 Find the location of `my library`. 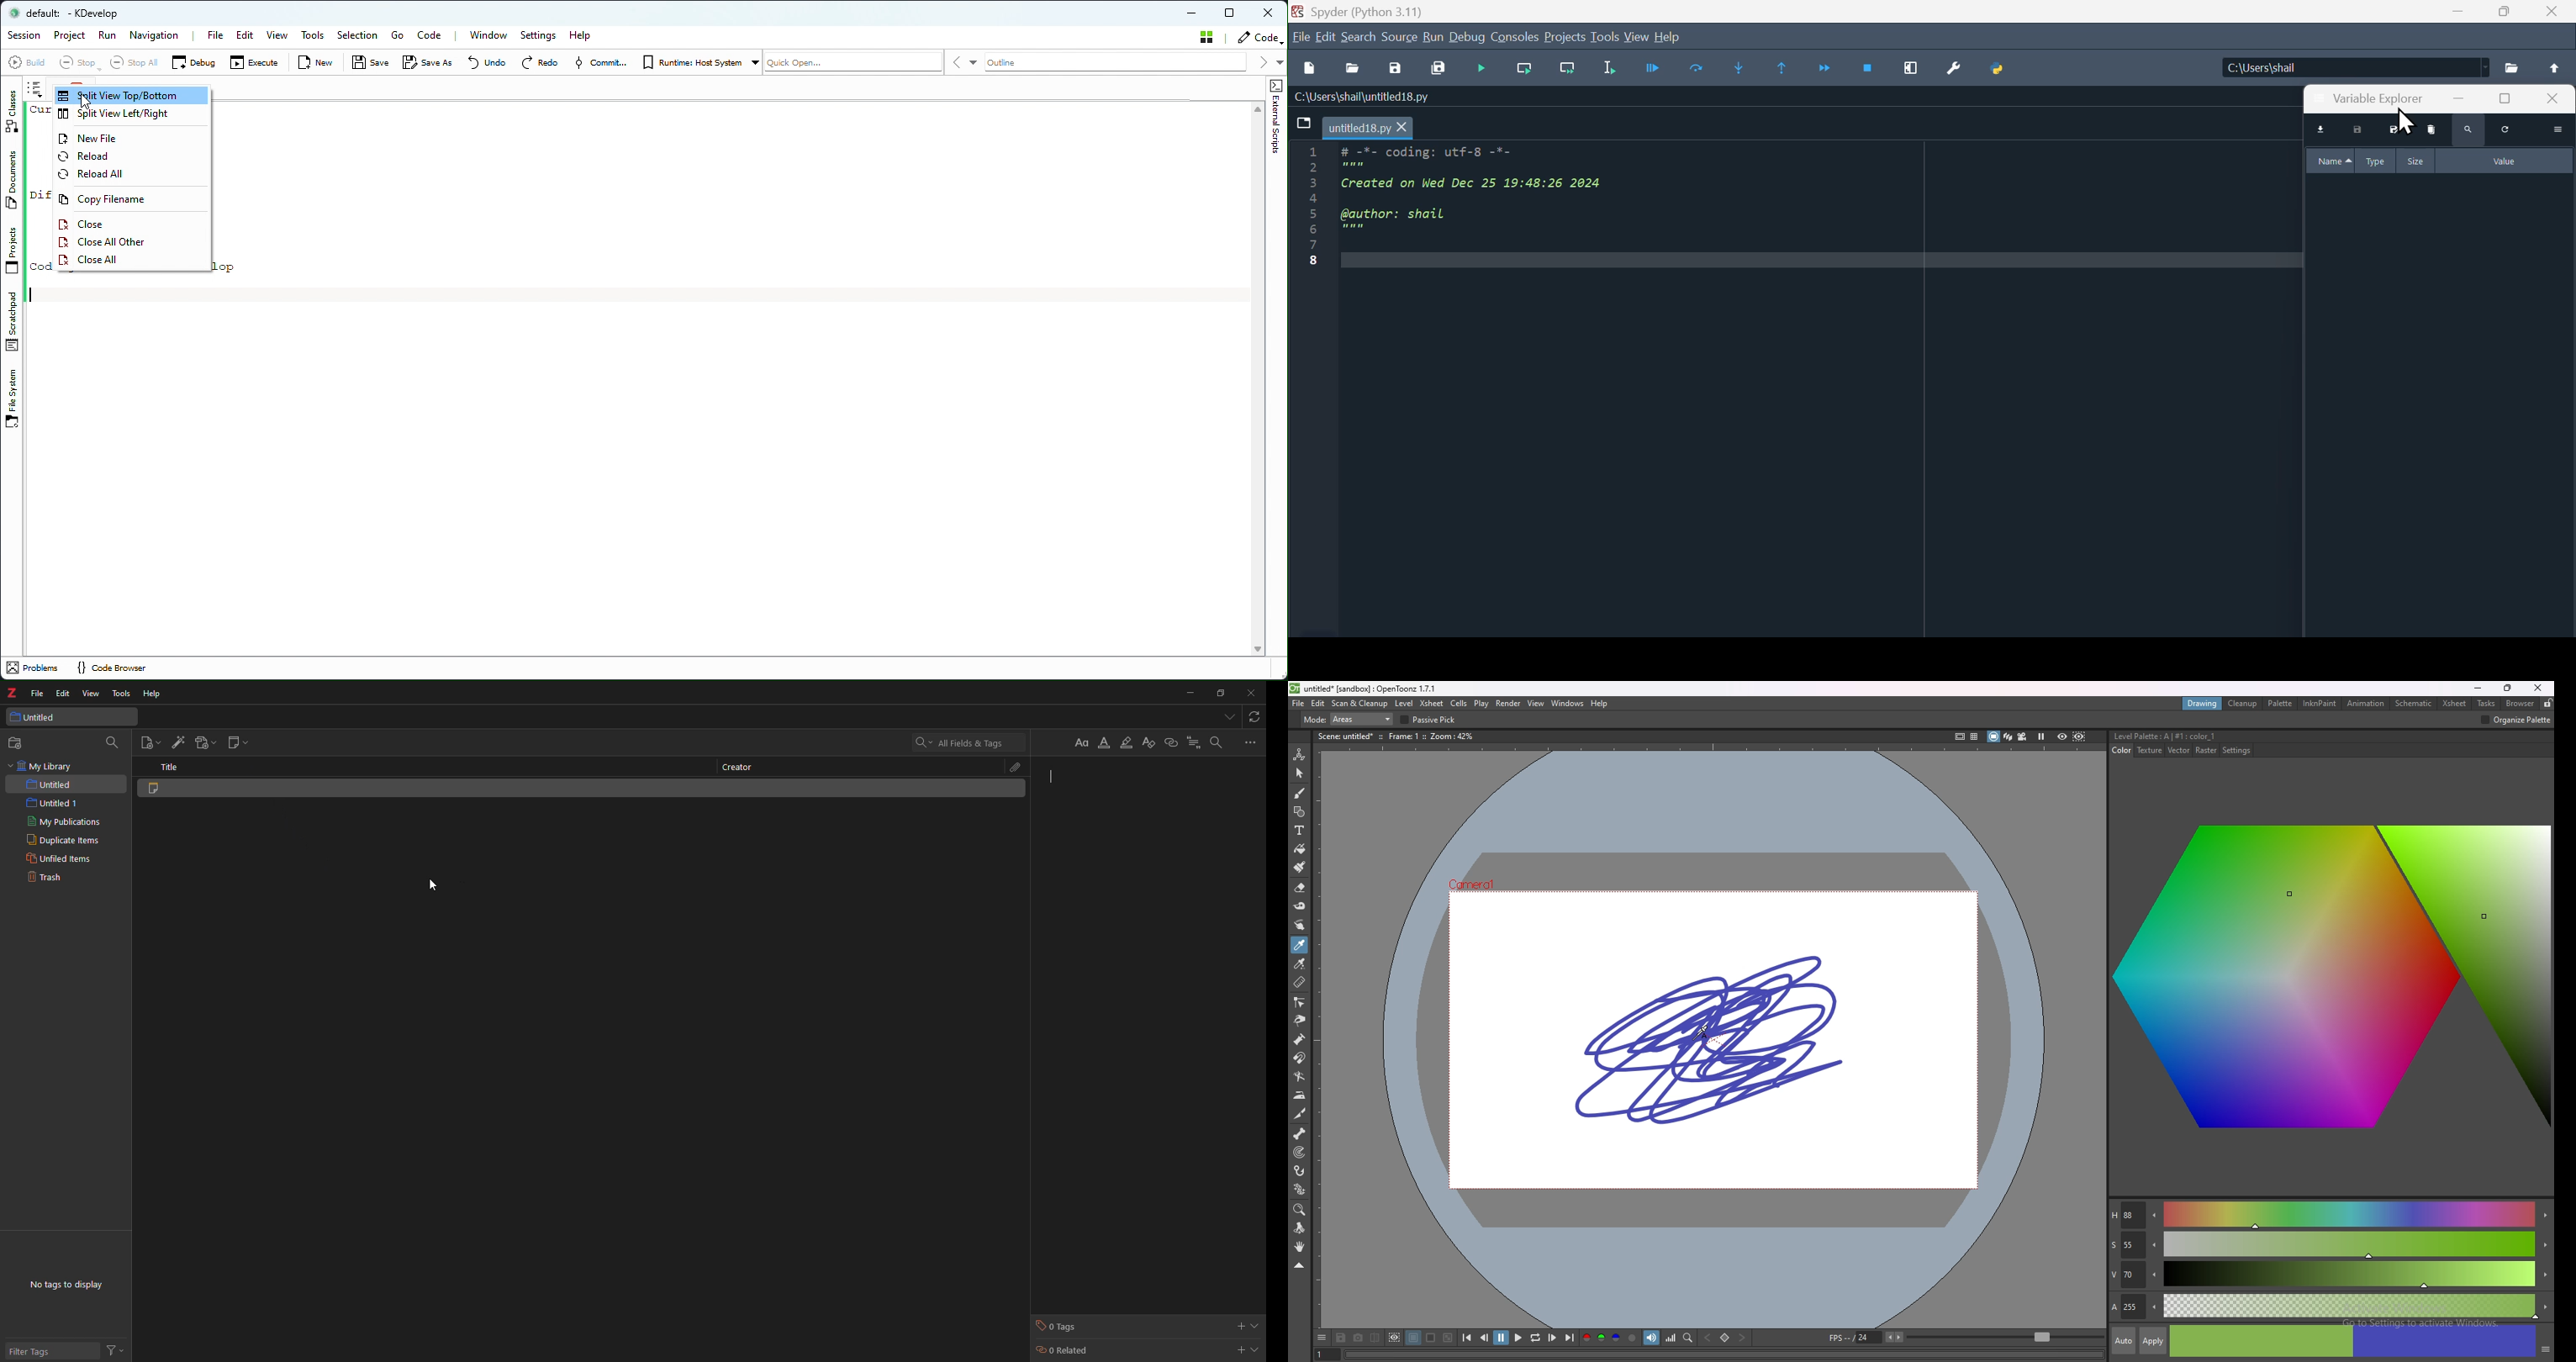

my library is located at coordinates (44, 767).